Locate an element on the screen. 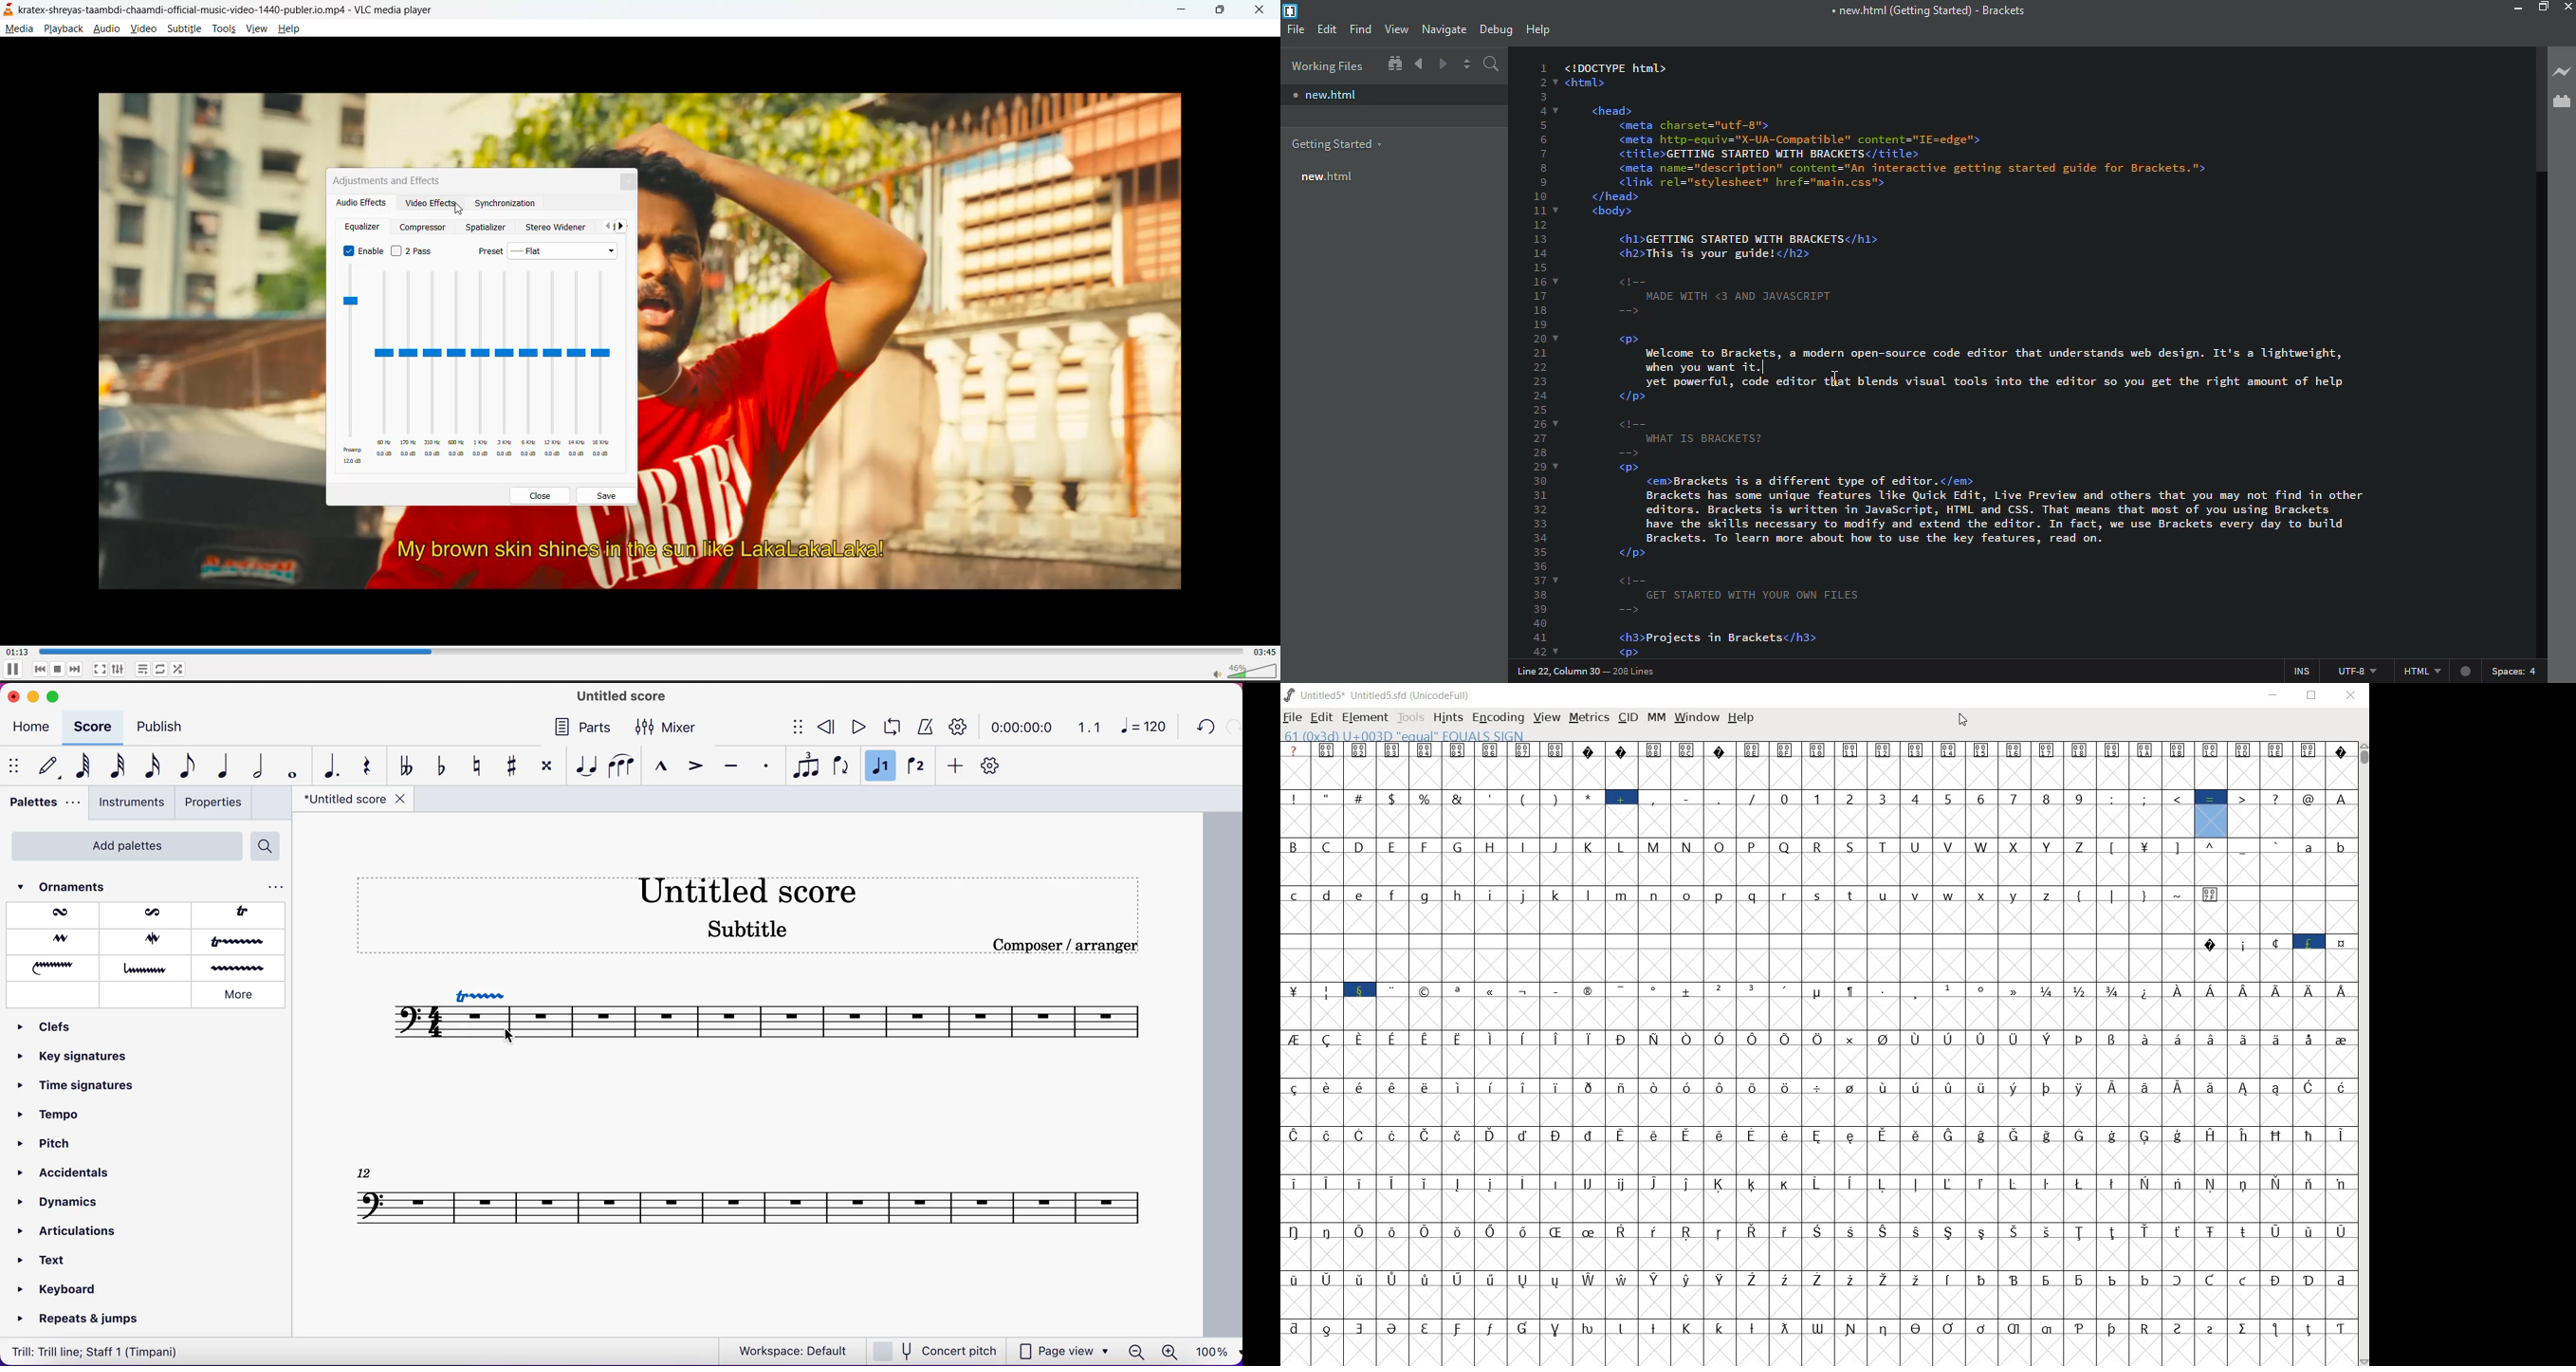 The image size is (2576, 1372).  is located at coordinates (576, 368).